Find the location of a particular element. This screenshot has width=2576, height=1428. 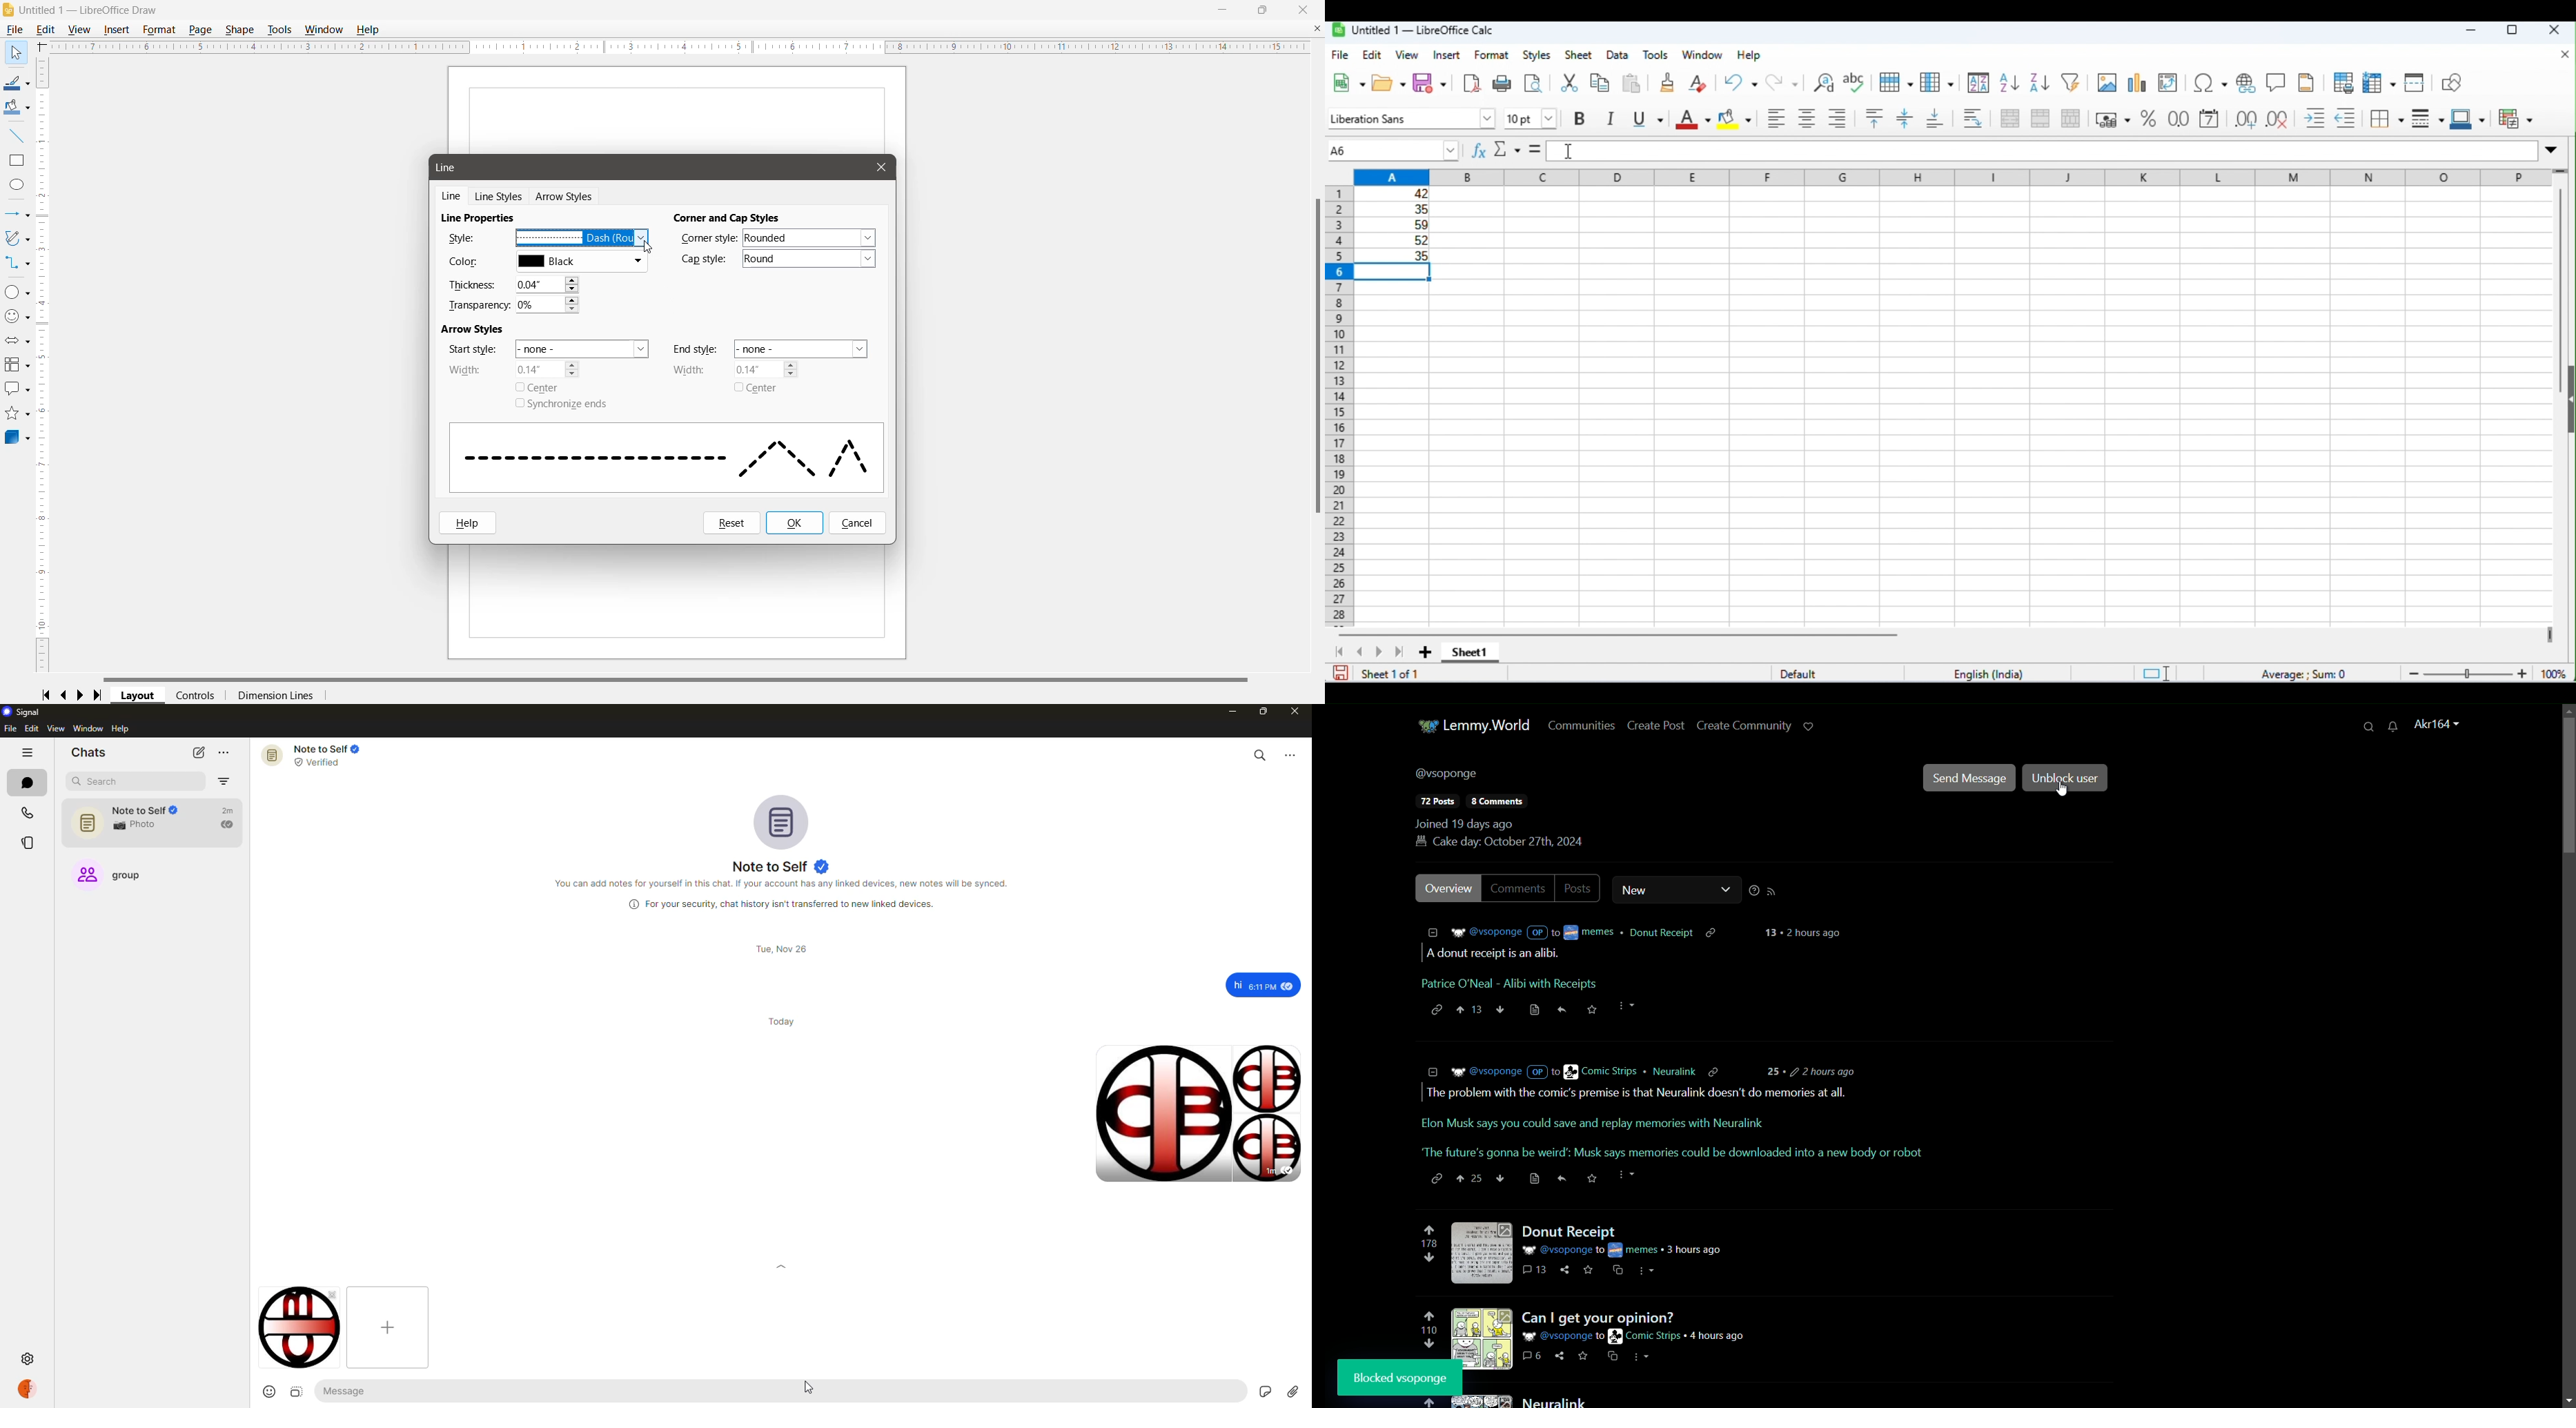

calls is located at coordinates (25, 813).